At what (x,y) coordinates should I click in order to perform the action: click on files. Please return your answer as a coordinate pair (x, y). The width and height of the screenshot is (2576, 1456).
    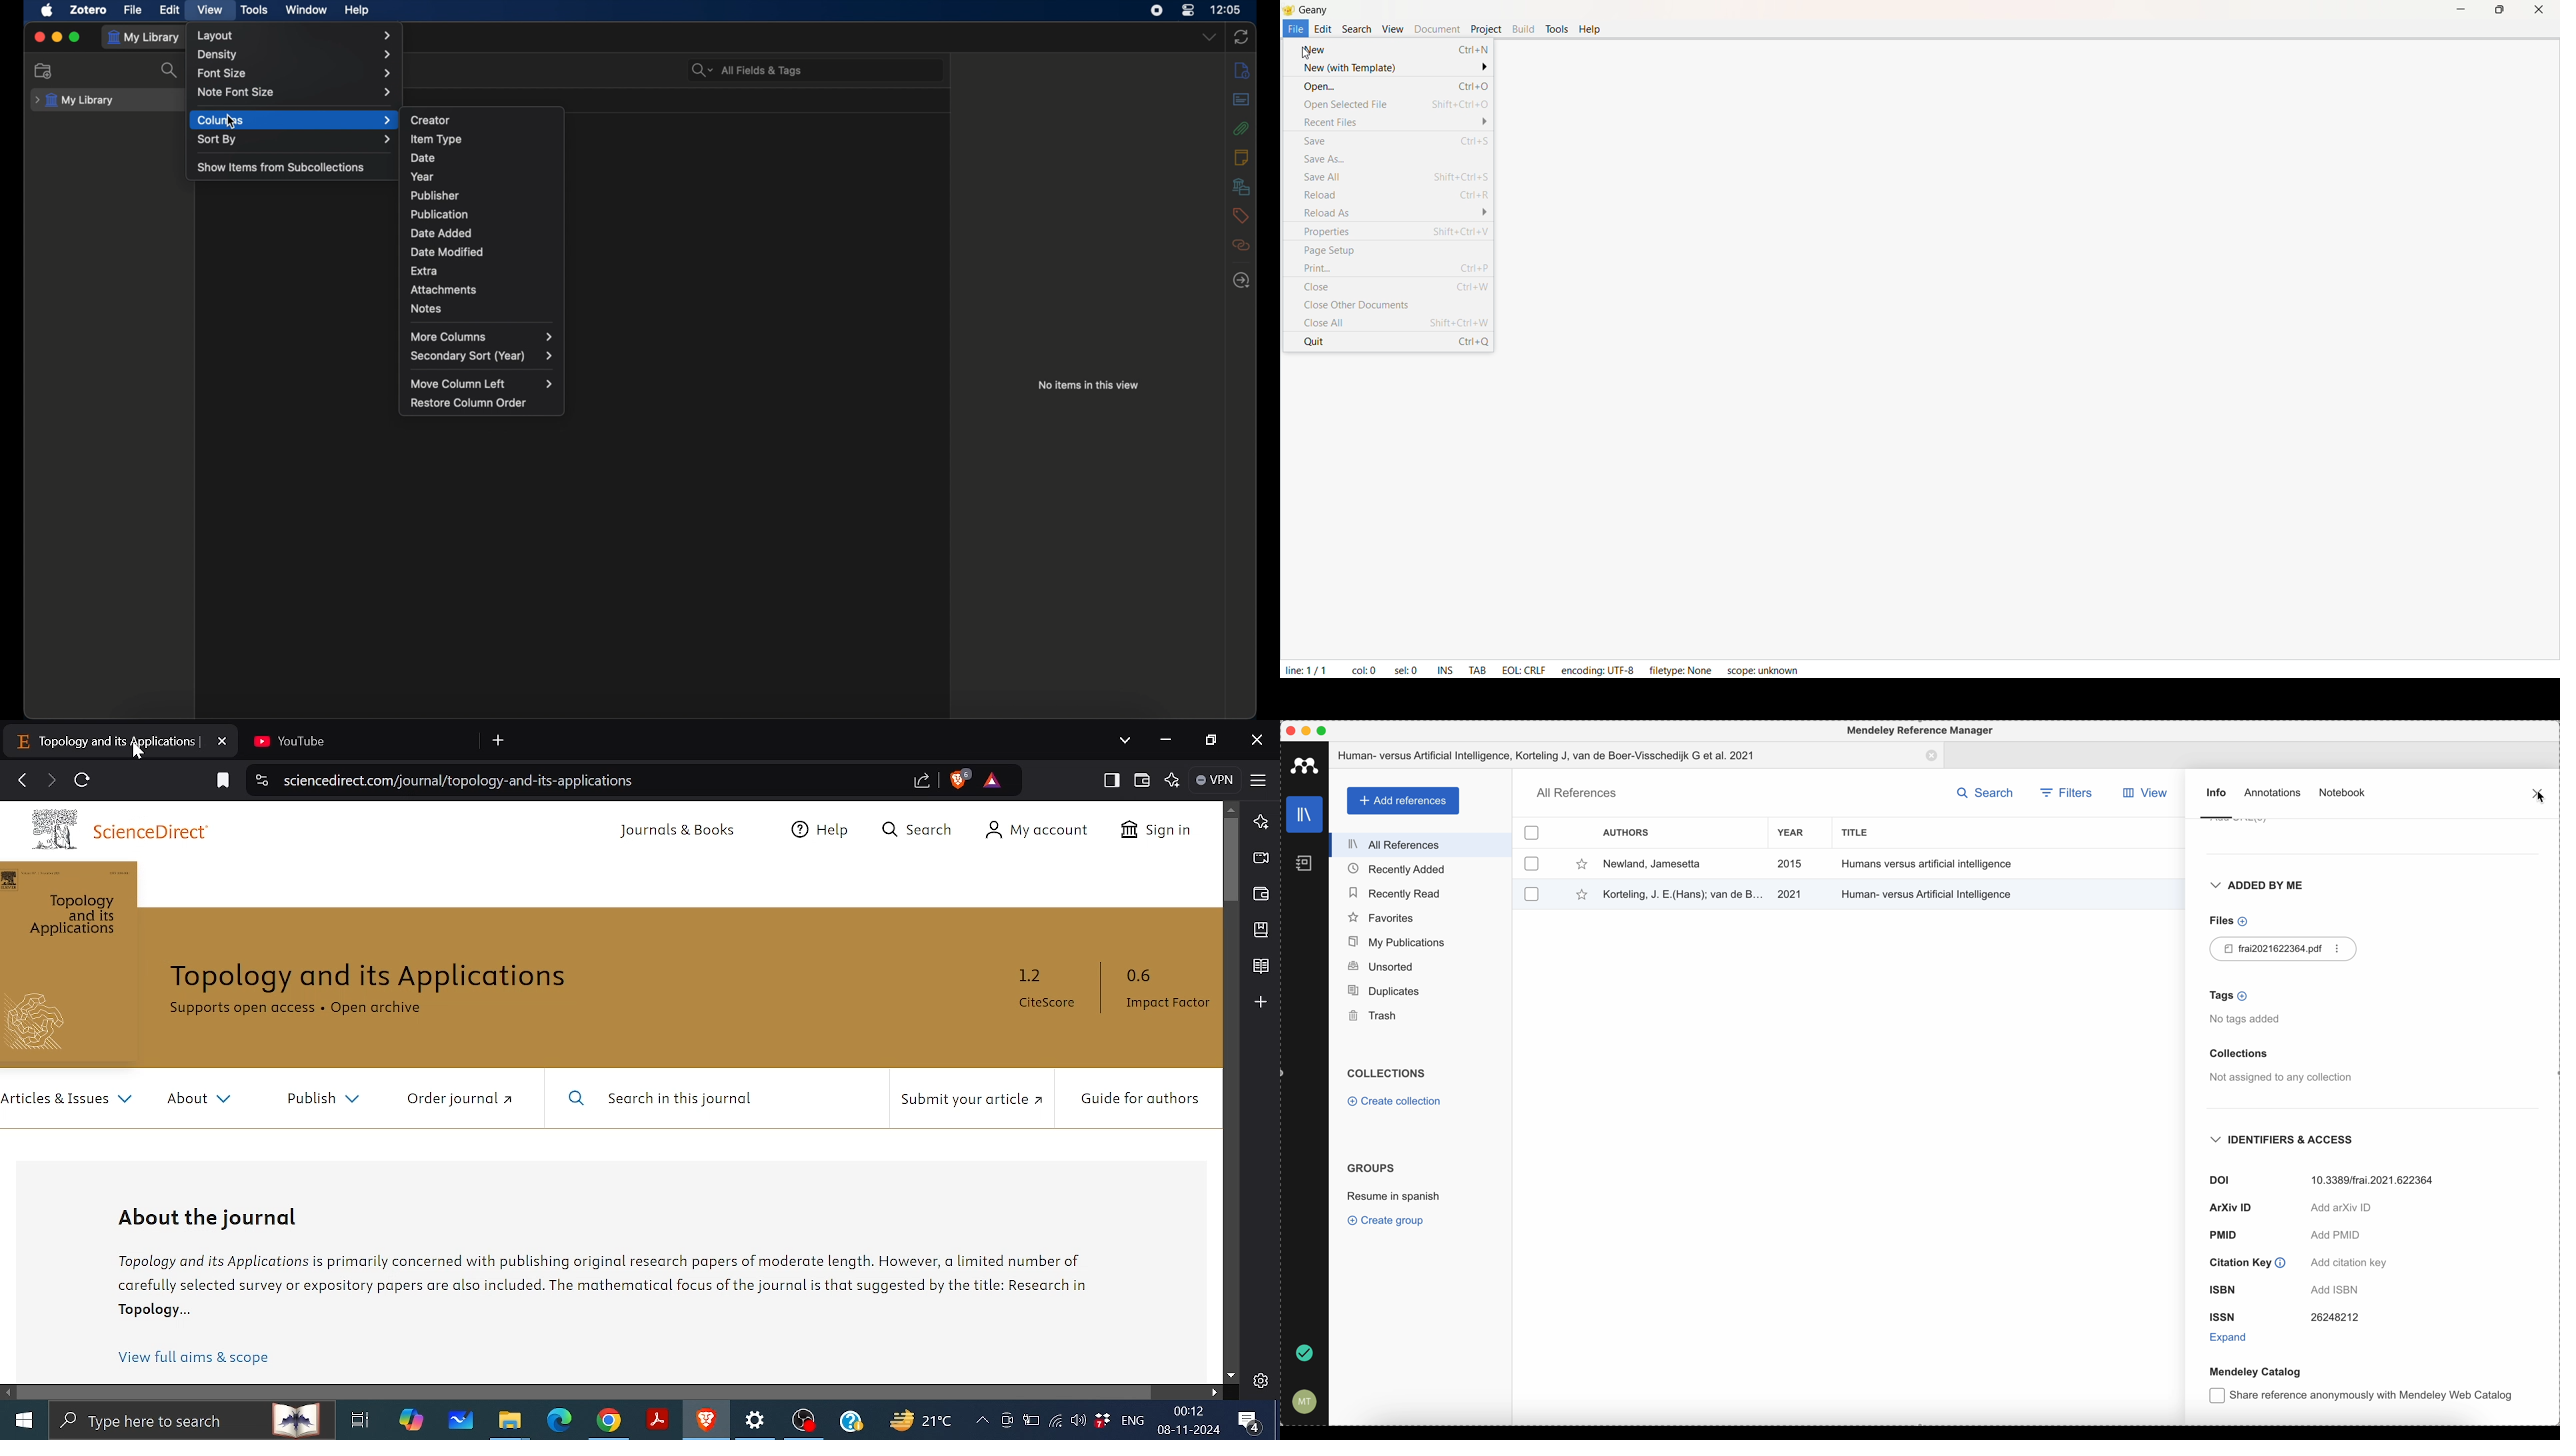
    Looking at the image, I should click on (2226, 921).